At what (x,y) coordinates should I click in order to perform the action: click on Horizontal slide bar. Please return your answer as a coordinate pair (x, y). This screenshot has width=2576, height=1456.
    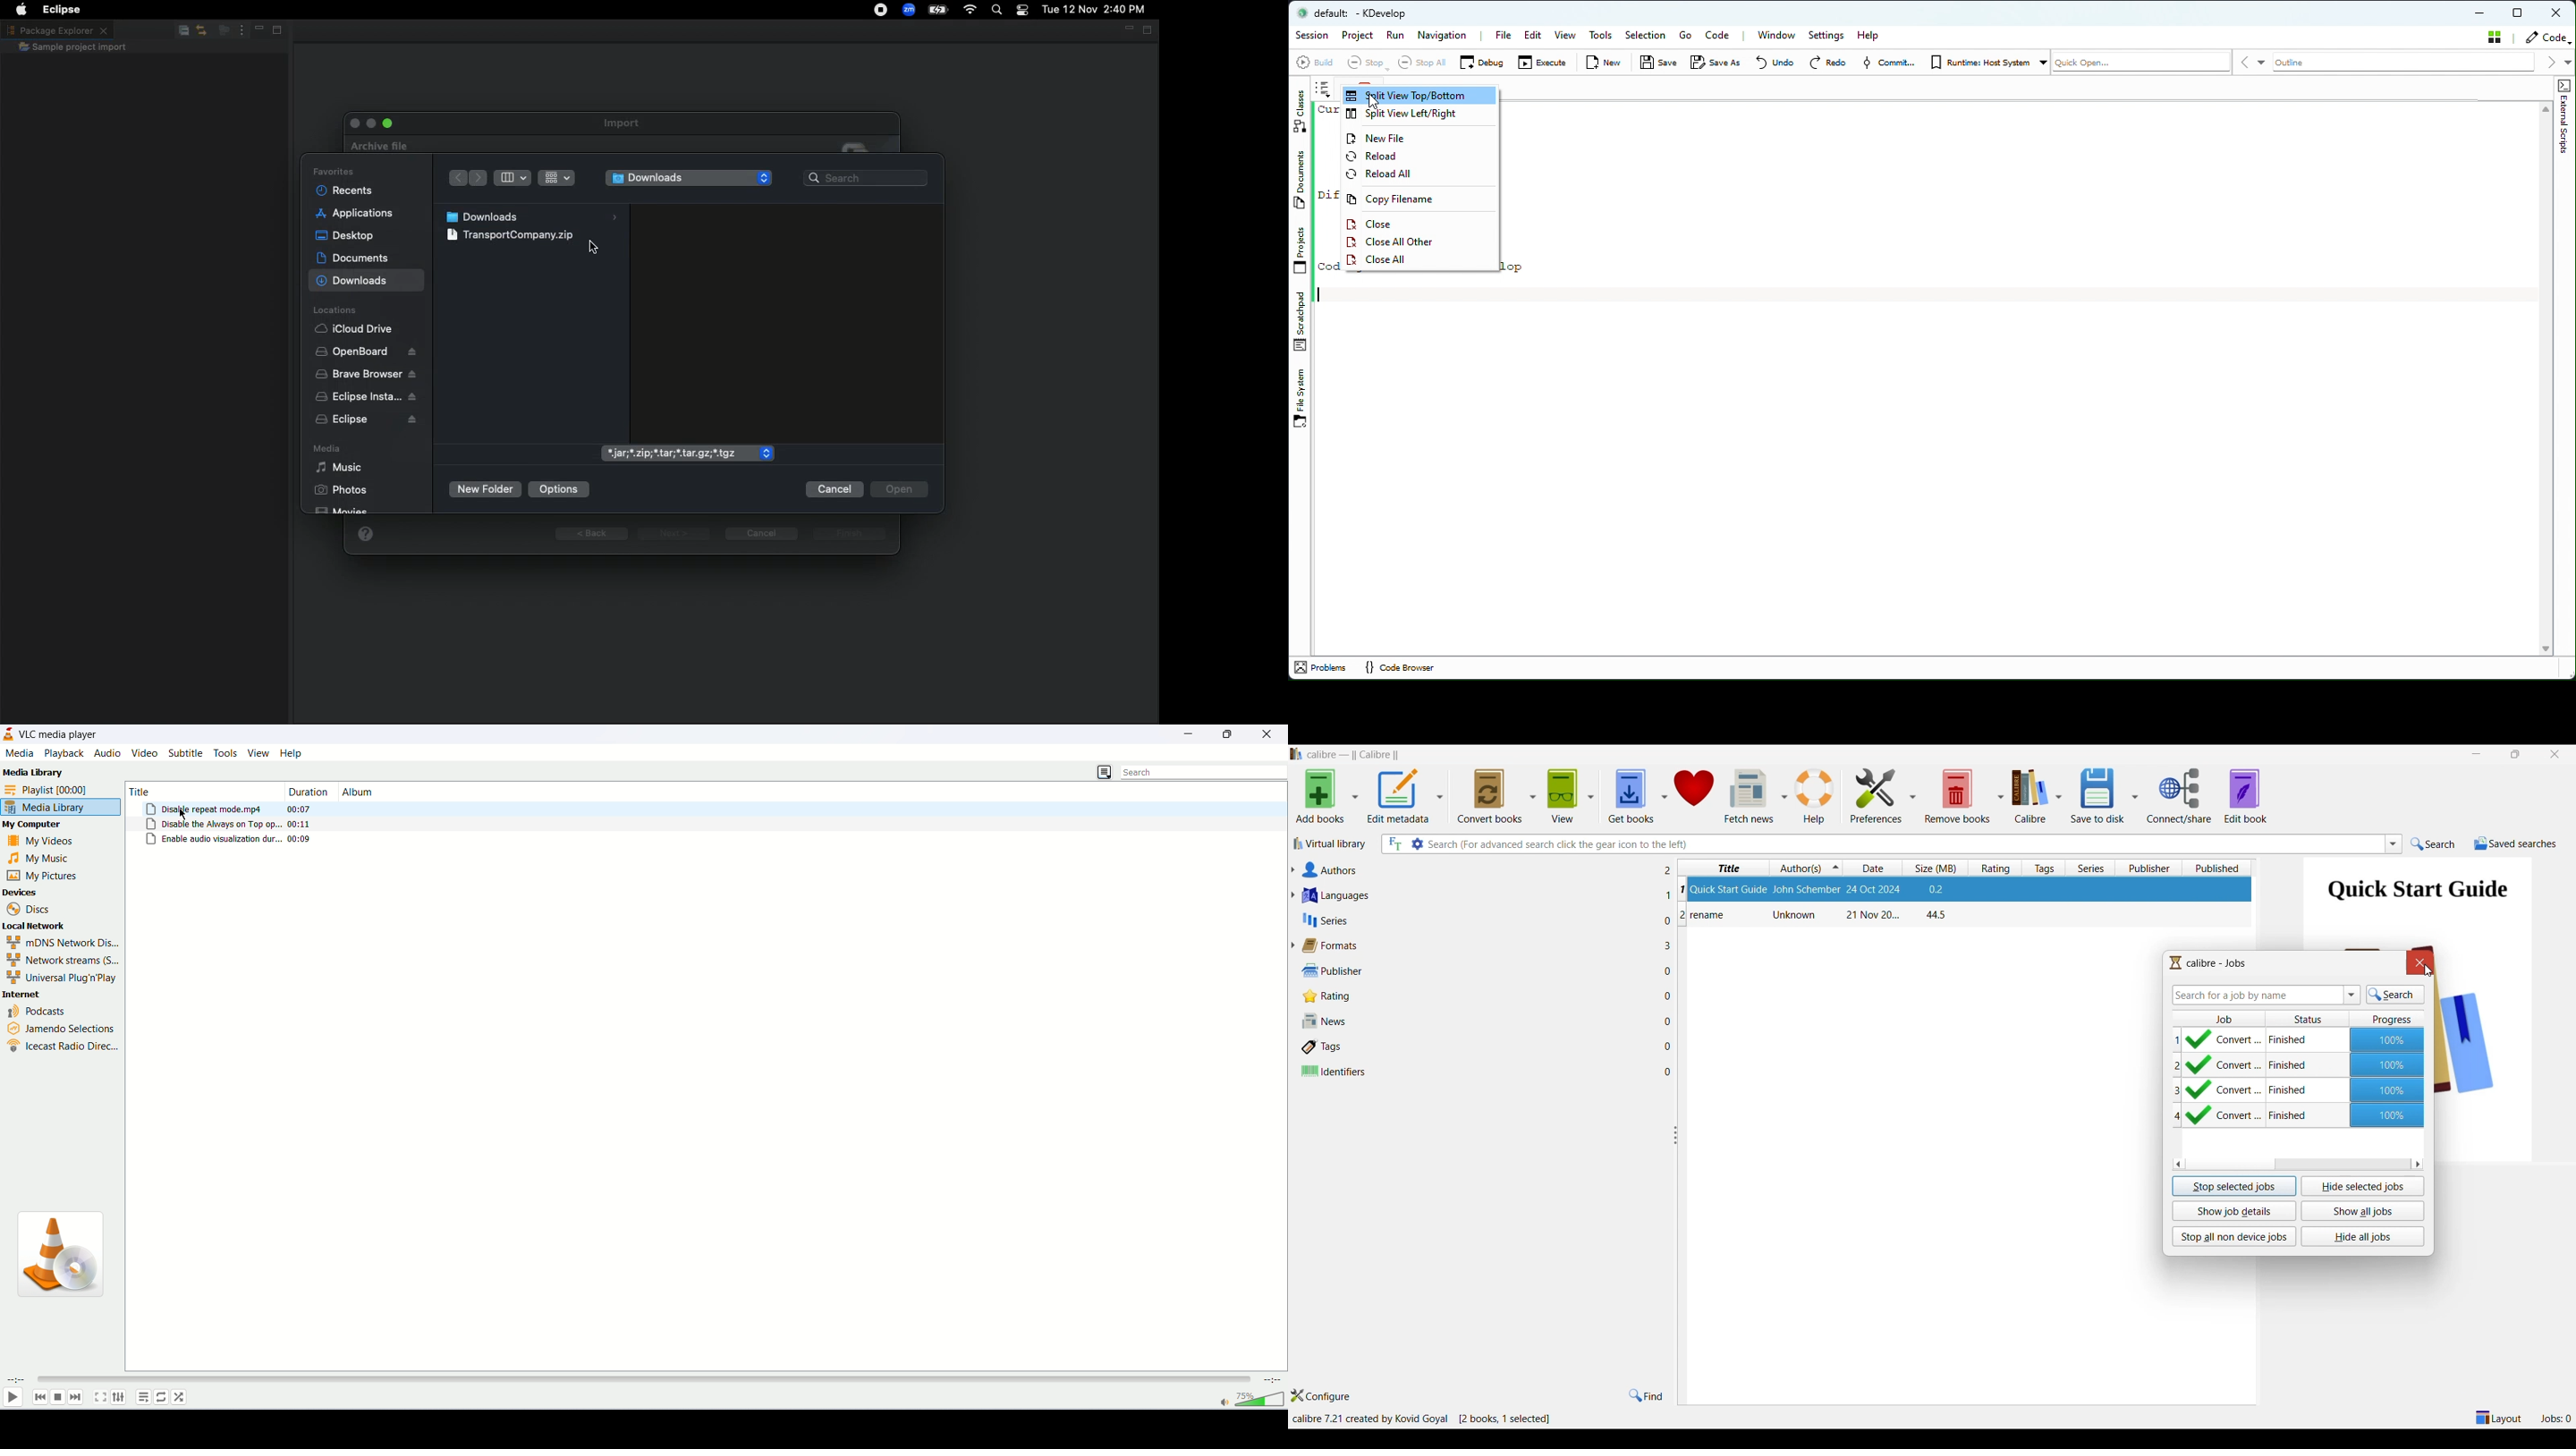
    Looking at the image, I should click on (2233, 1165).